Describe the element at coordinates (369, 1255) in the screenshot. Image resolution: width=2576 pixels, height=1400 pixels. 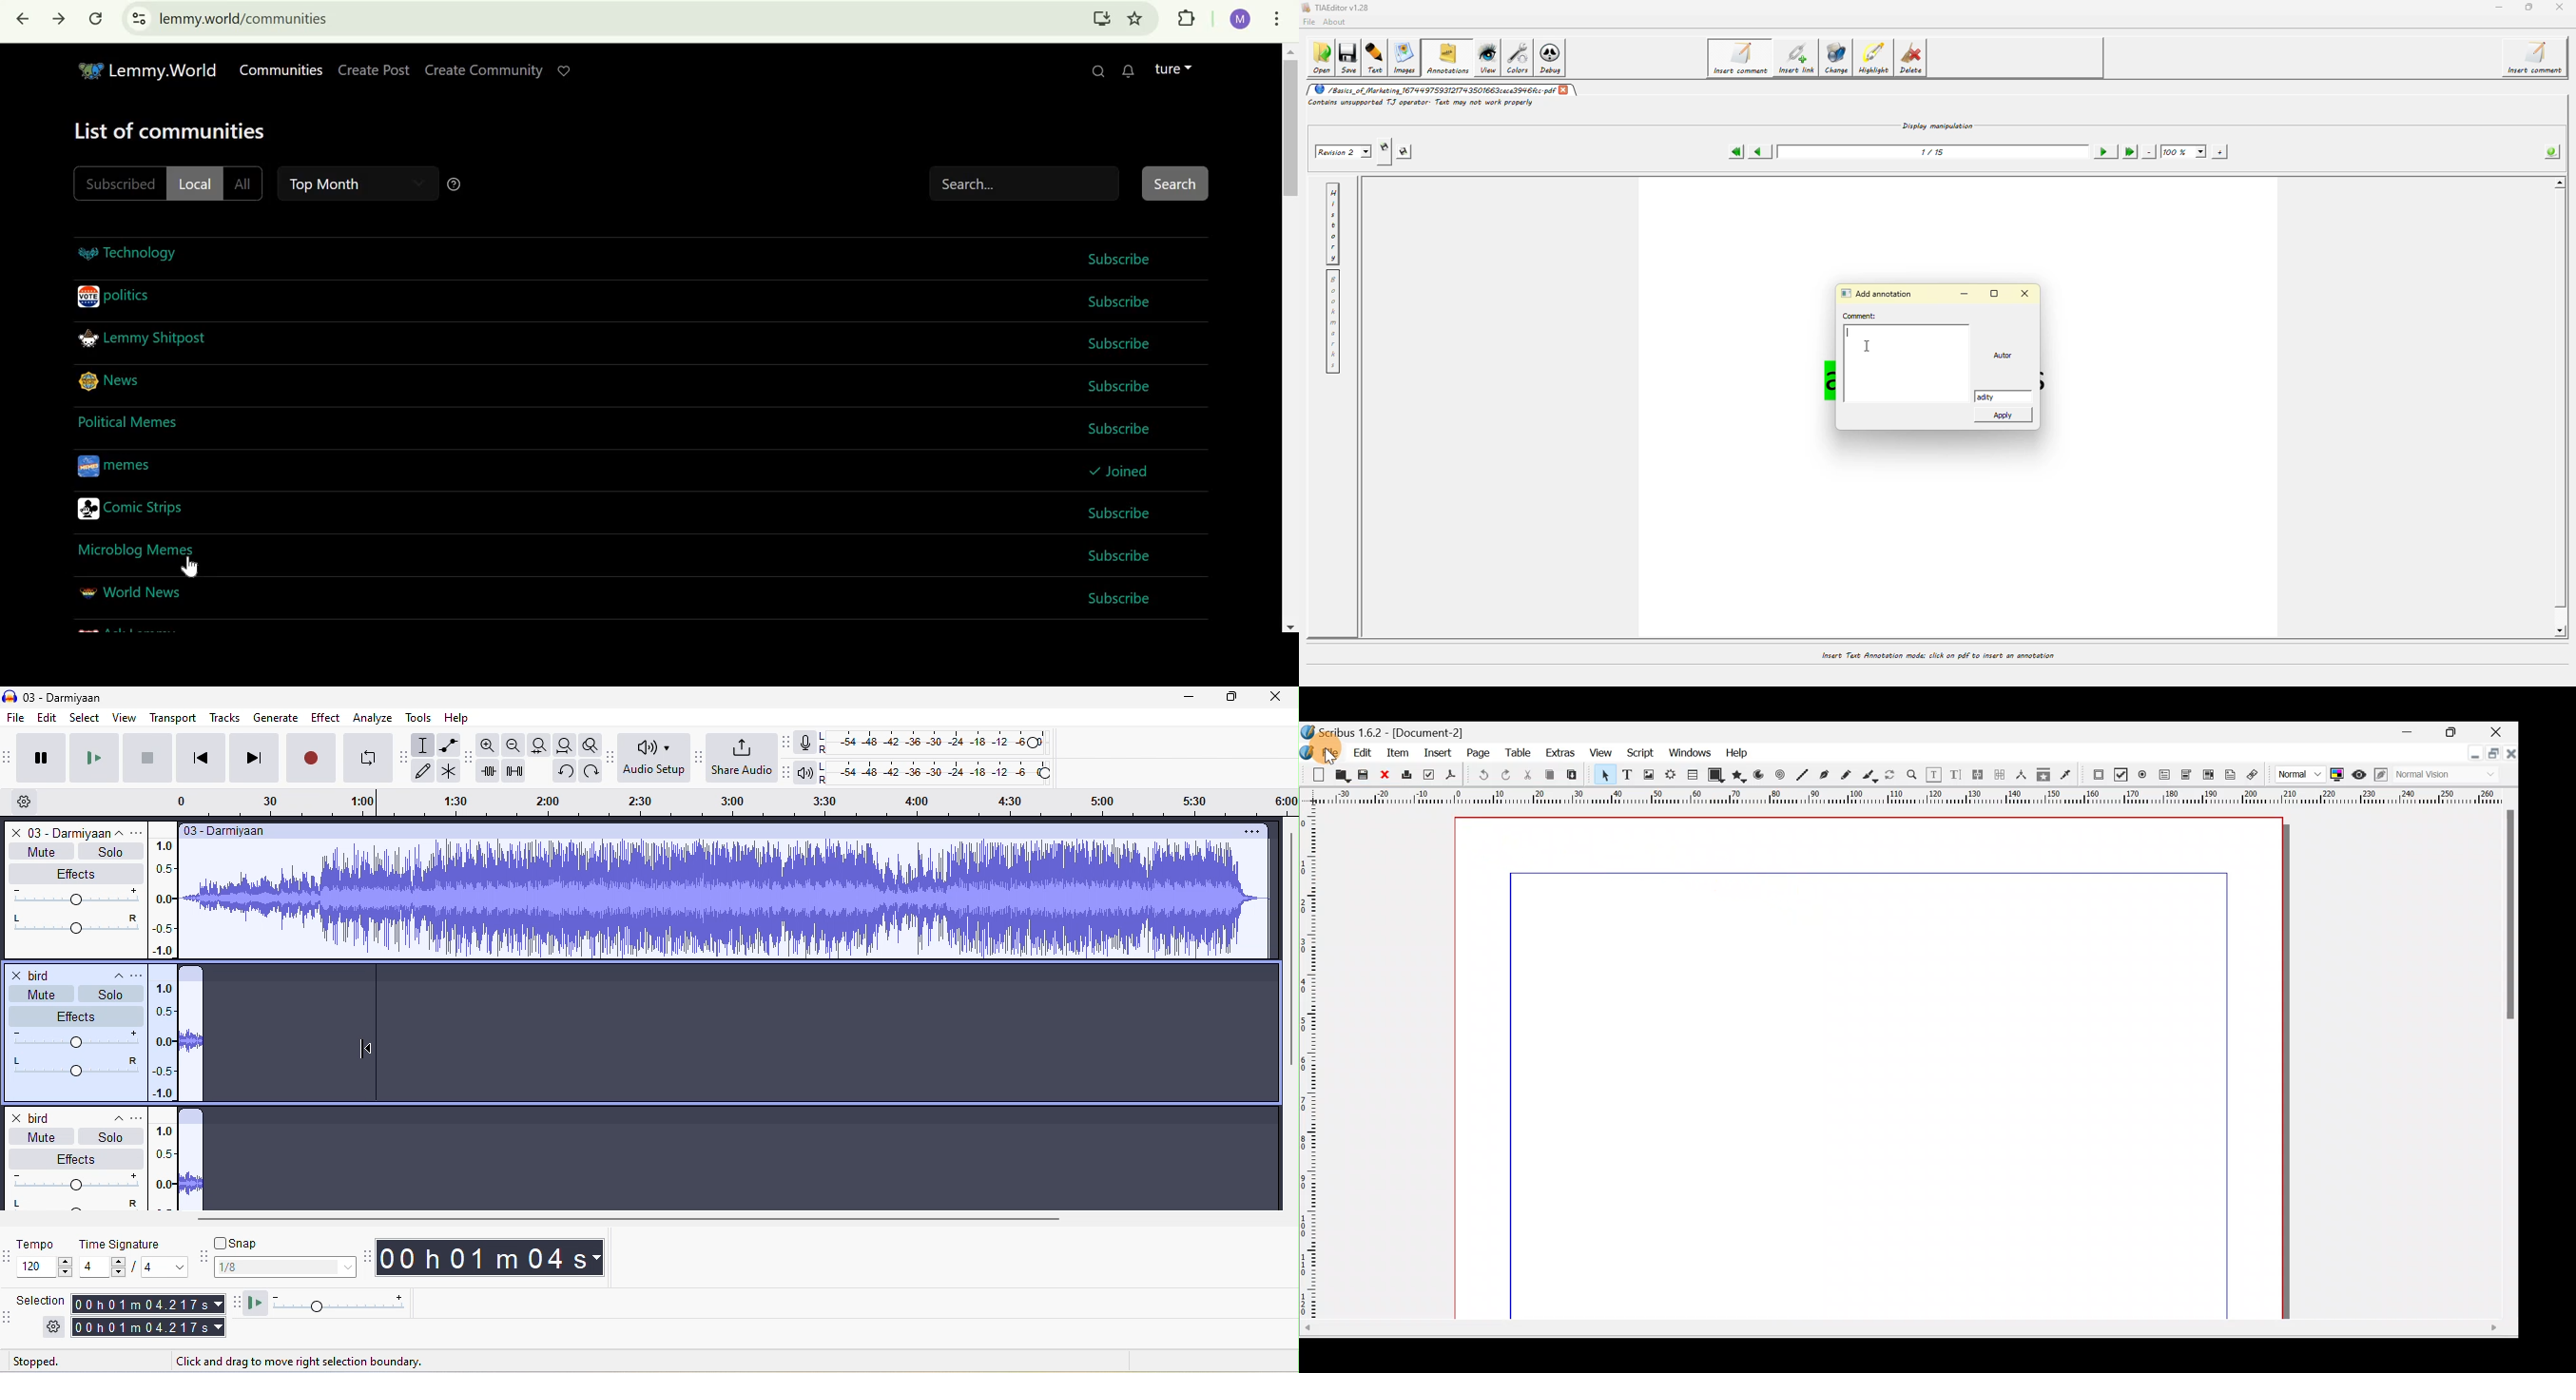
I see `audacity time toolbar` at that location.